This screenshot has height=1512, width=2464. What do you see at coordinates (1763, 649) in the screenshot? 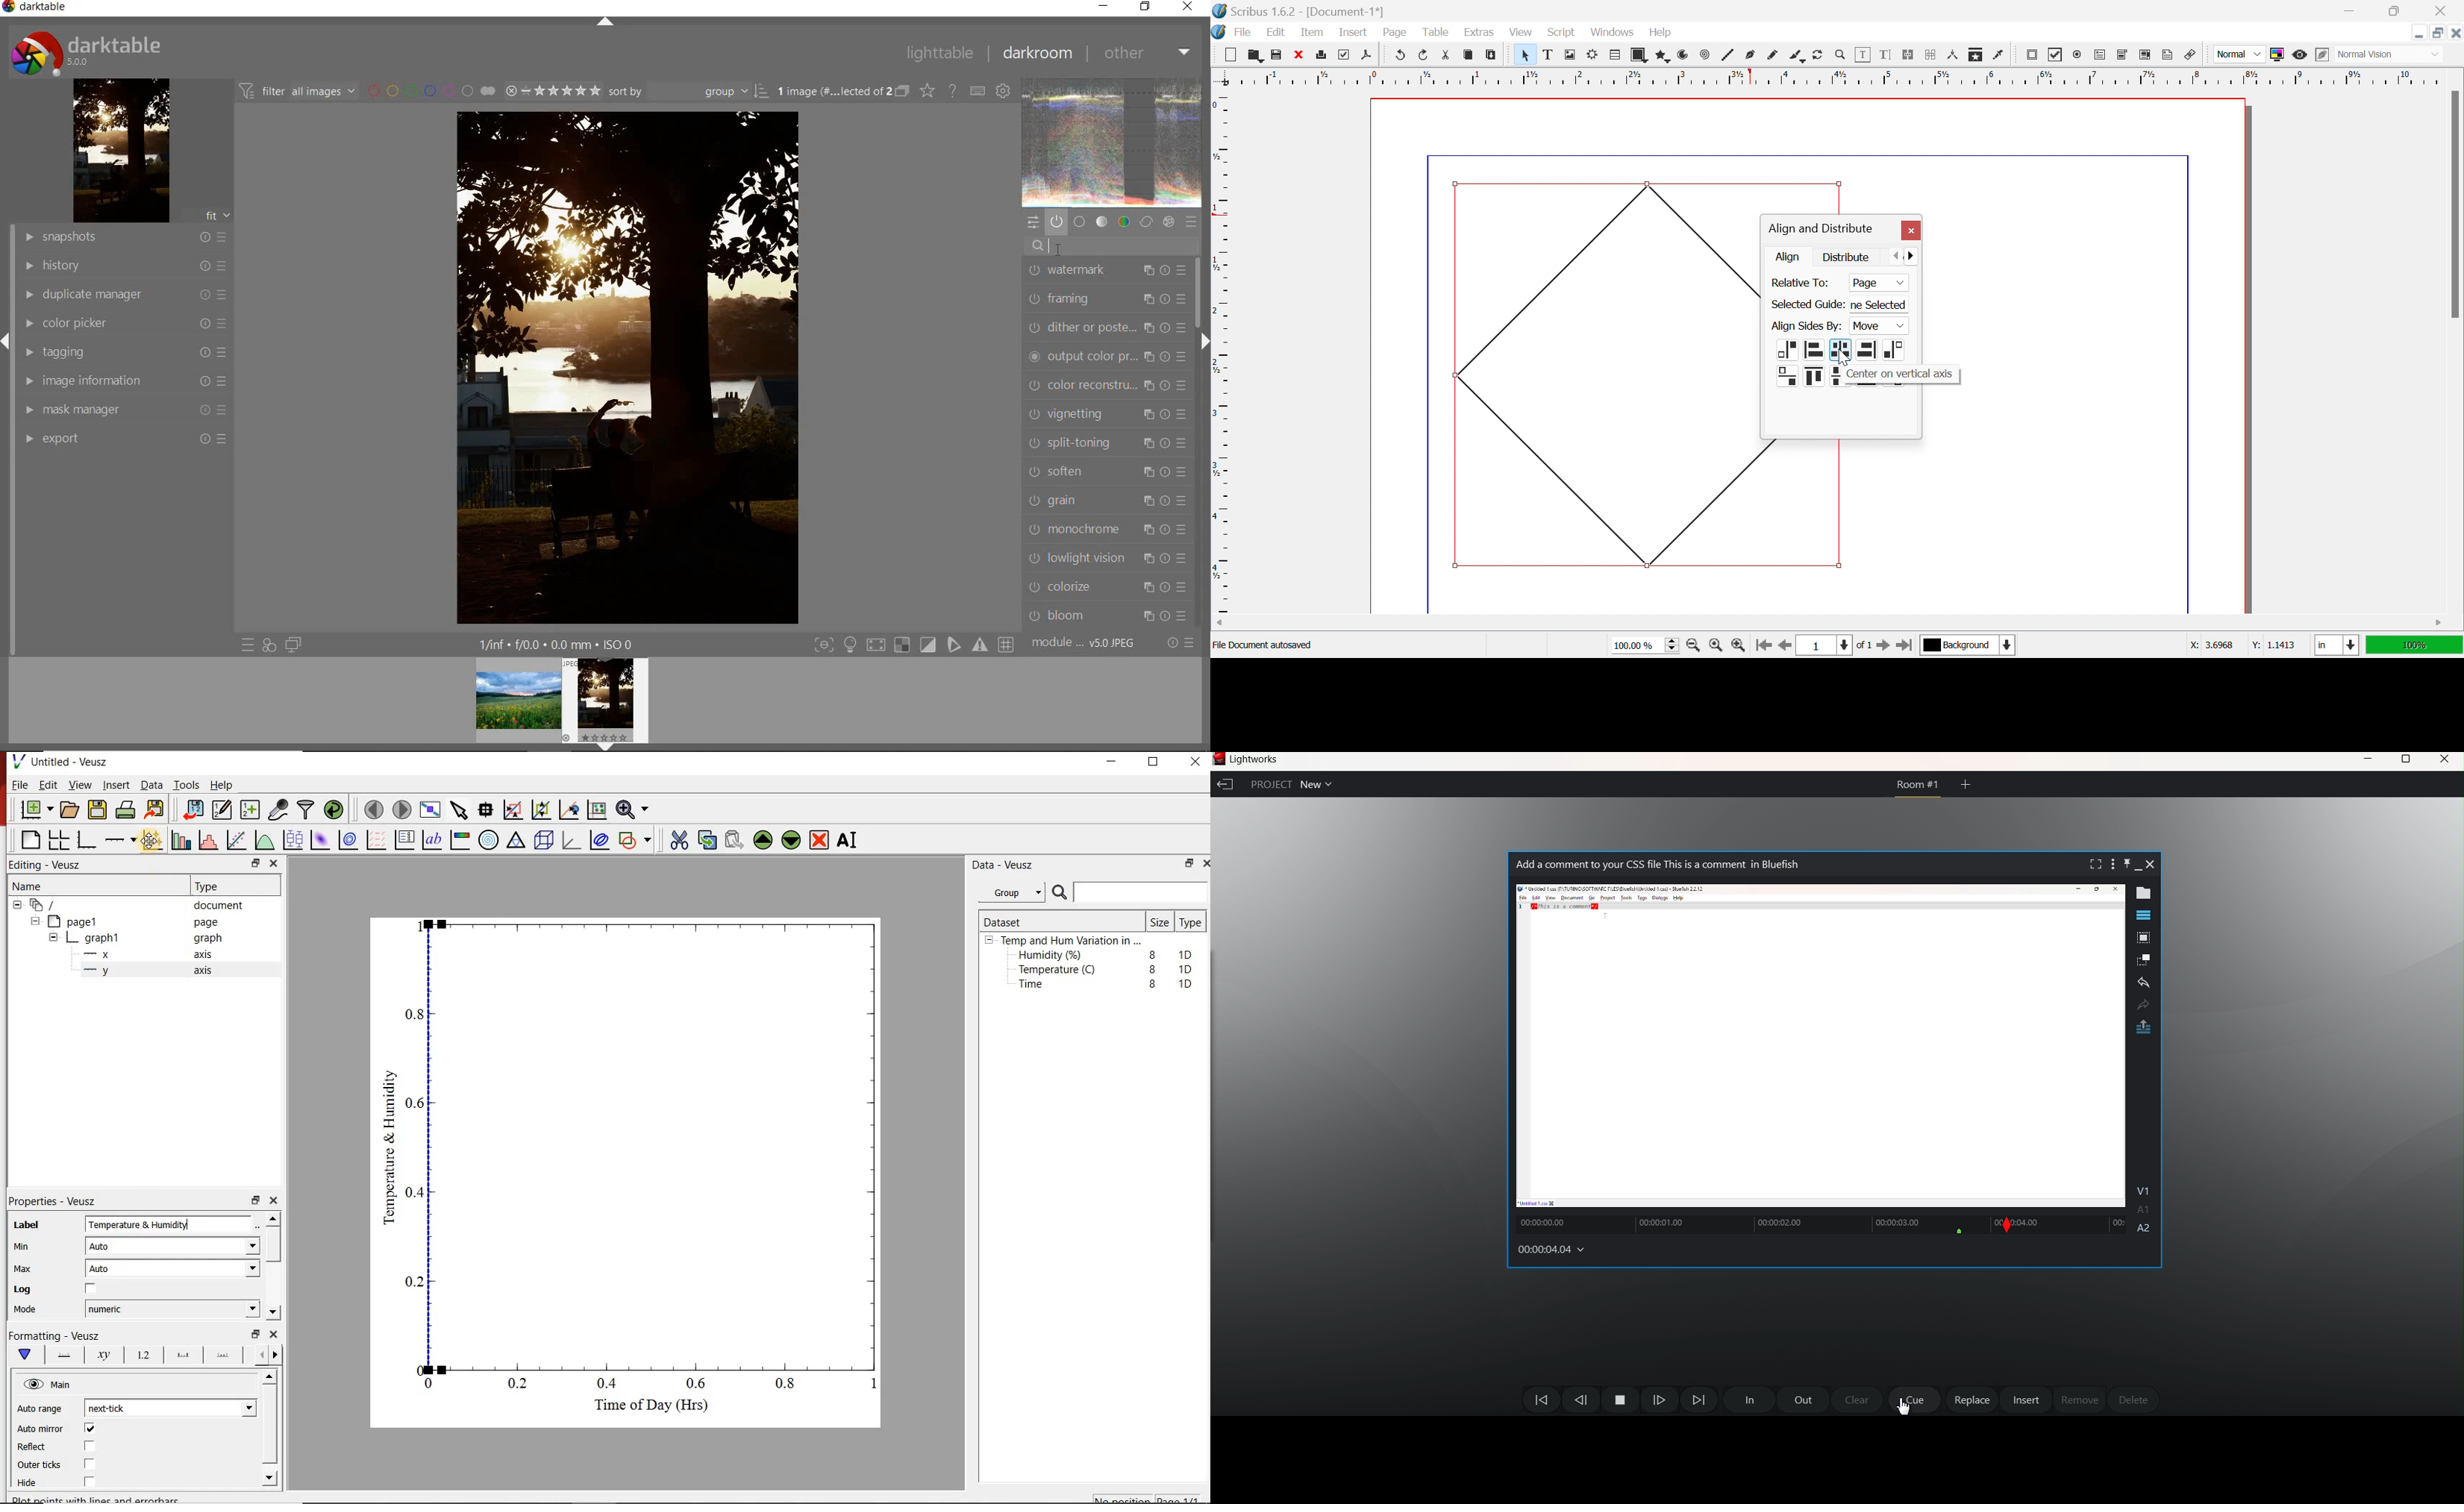
I see `Go to the first page` at bounding box center [1763, 649].